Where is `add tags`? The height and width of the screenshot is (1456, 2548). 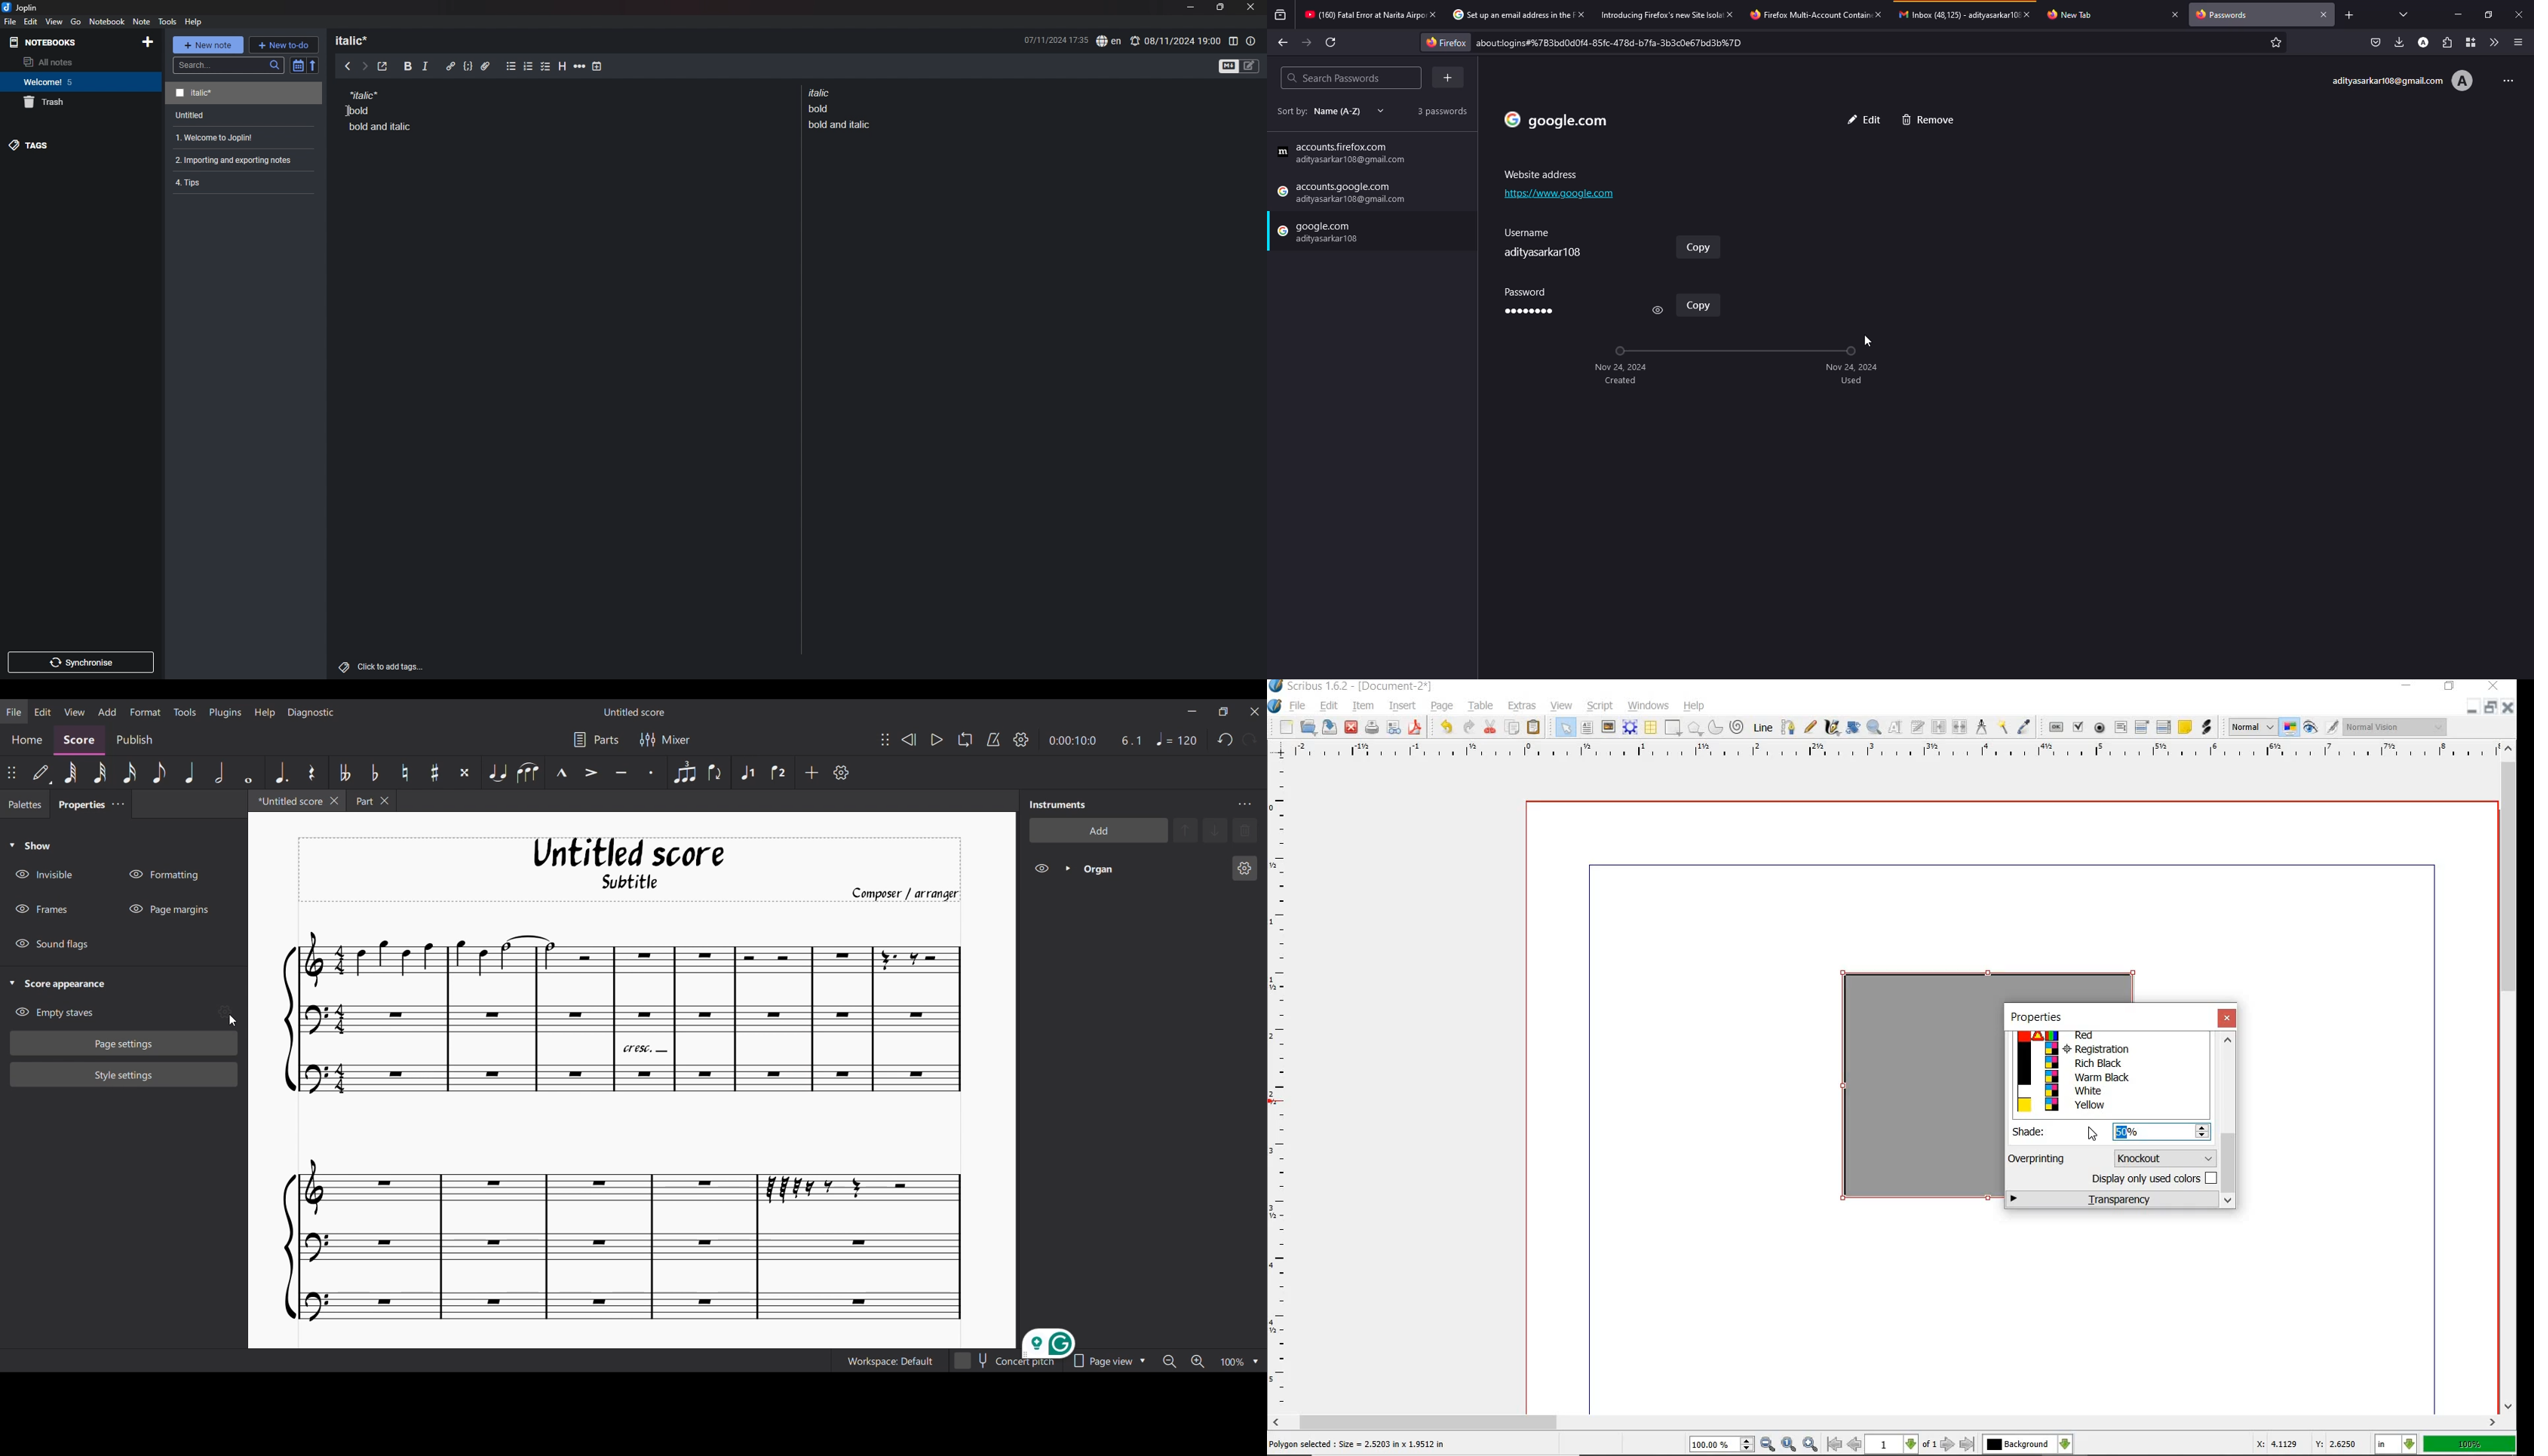
add tags is located at coordinates (383, 667).